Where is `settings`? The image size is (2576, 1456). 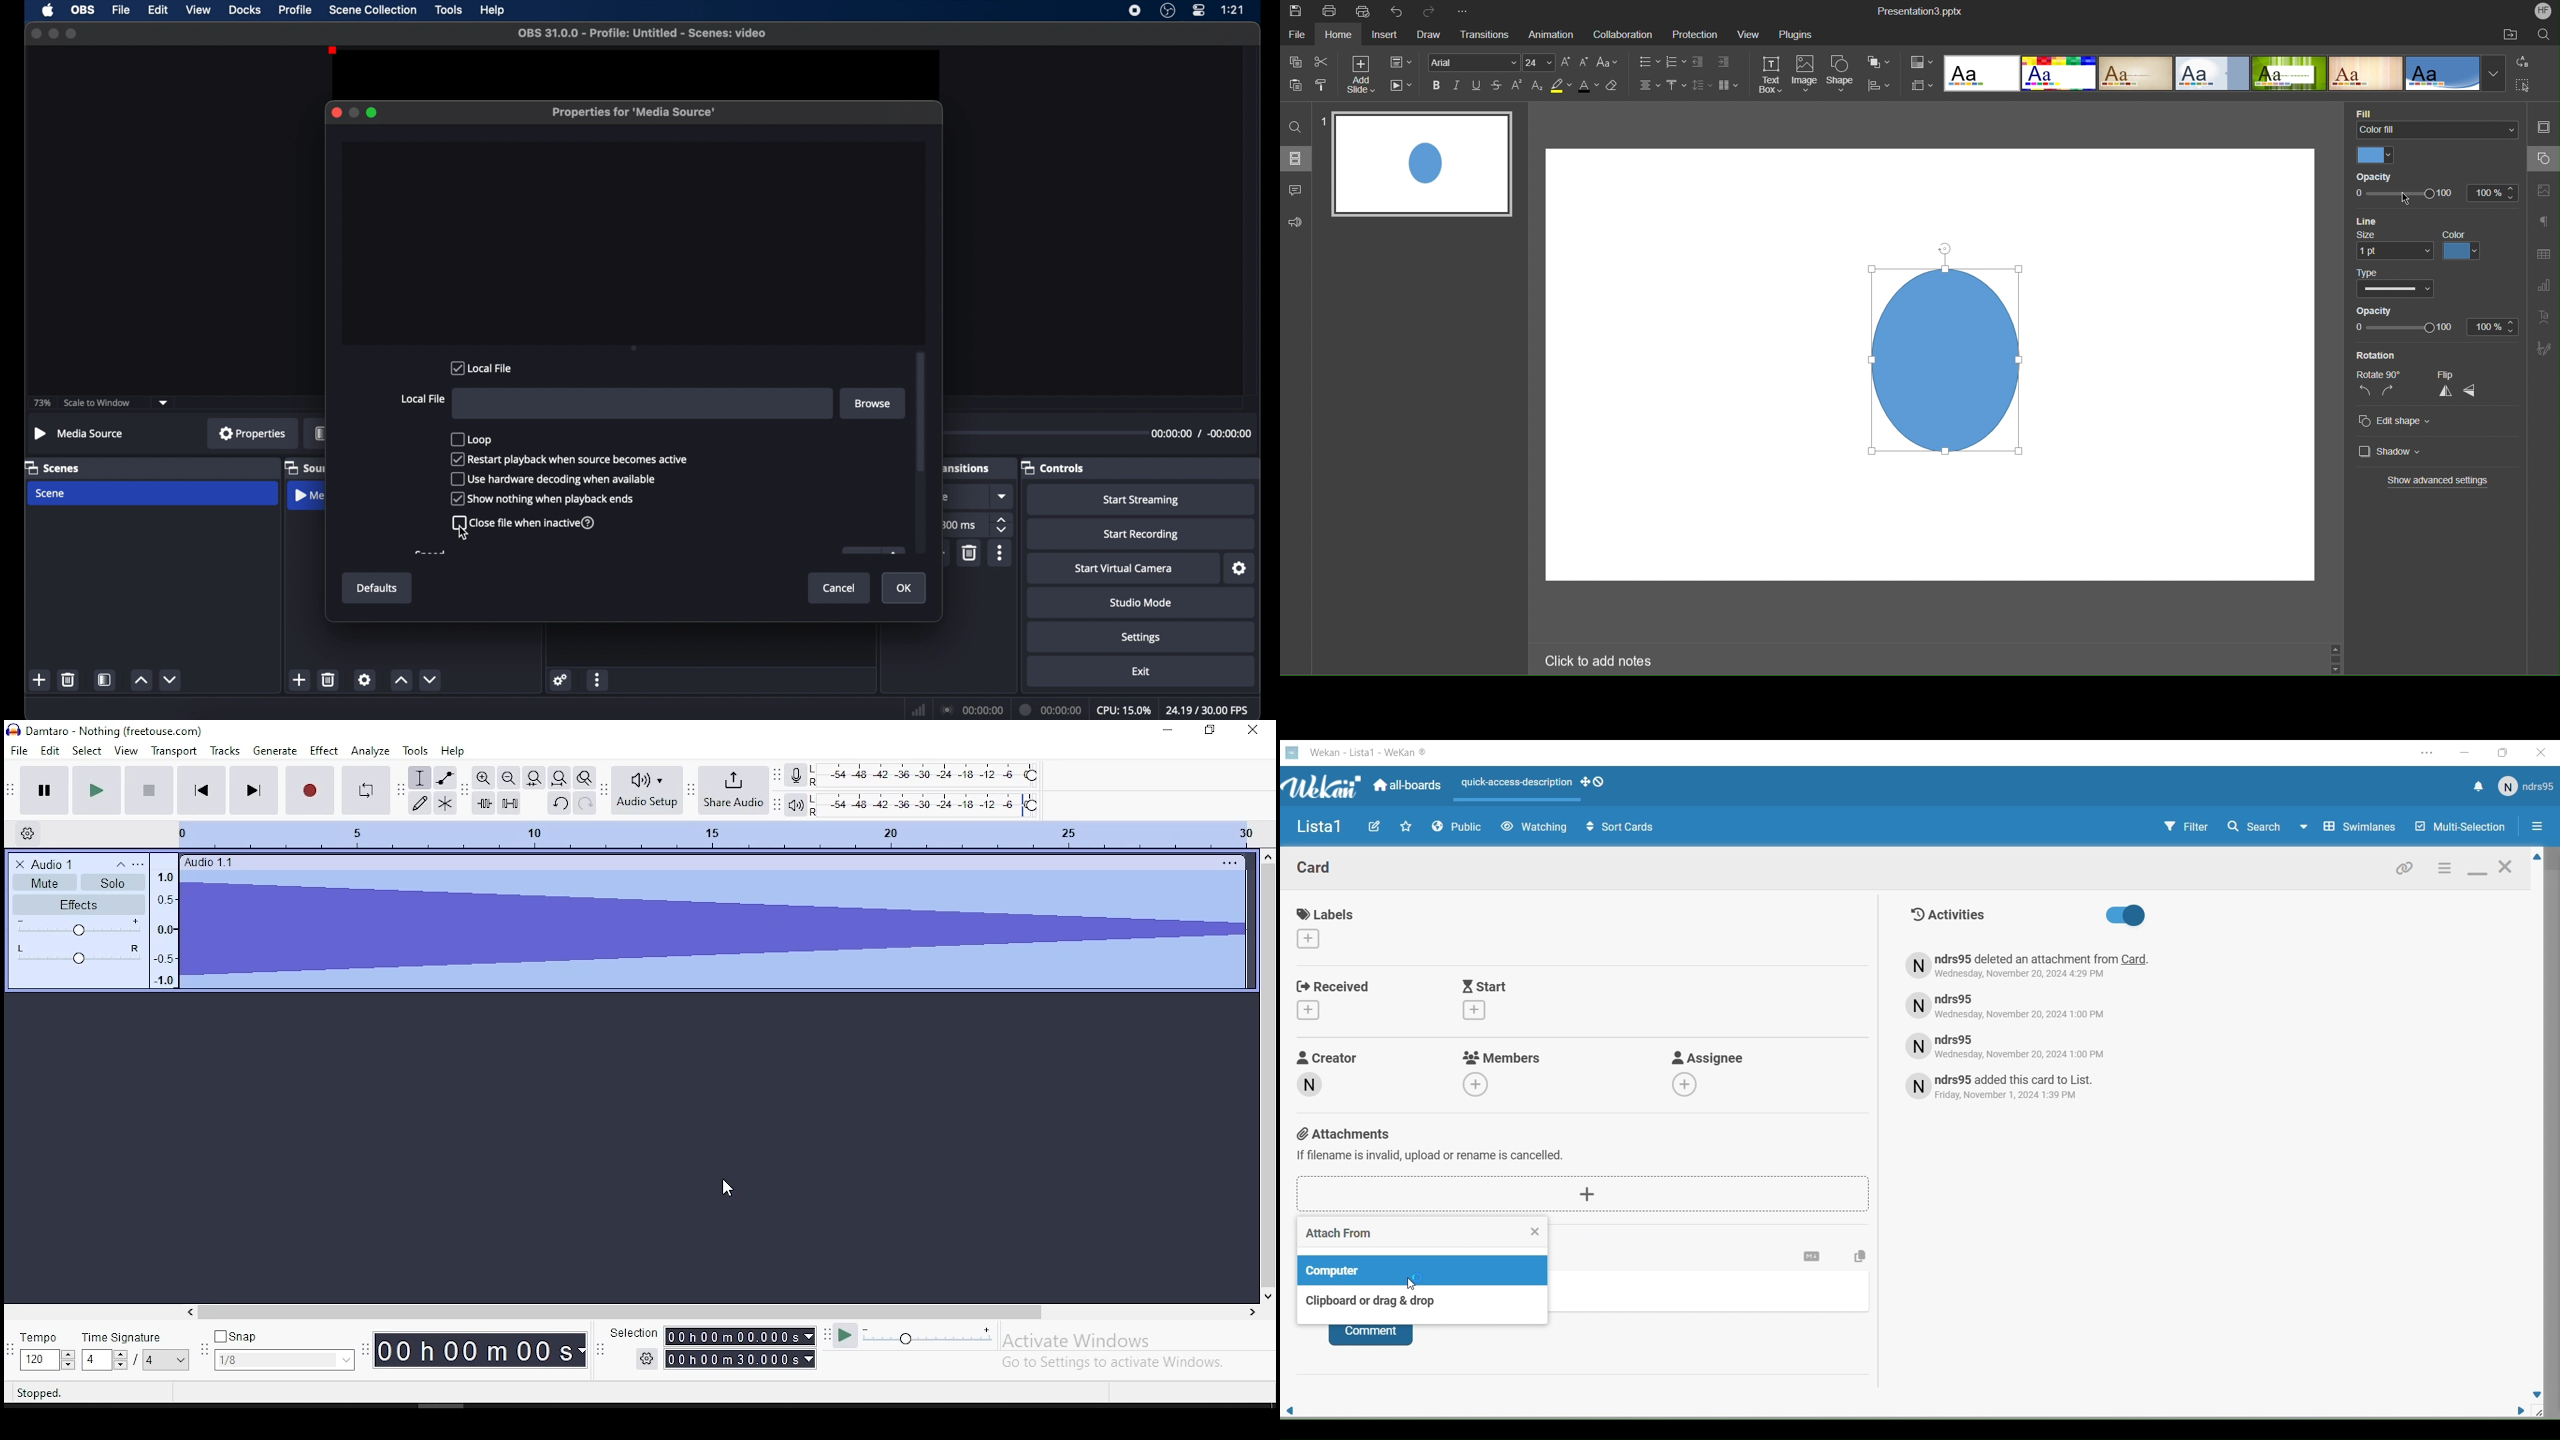
settings is located at coordinates (560, 679).